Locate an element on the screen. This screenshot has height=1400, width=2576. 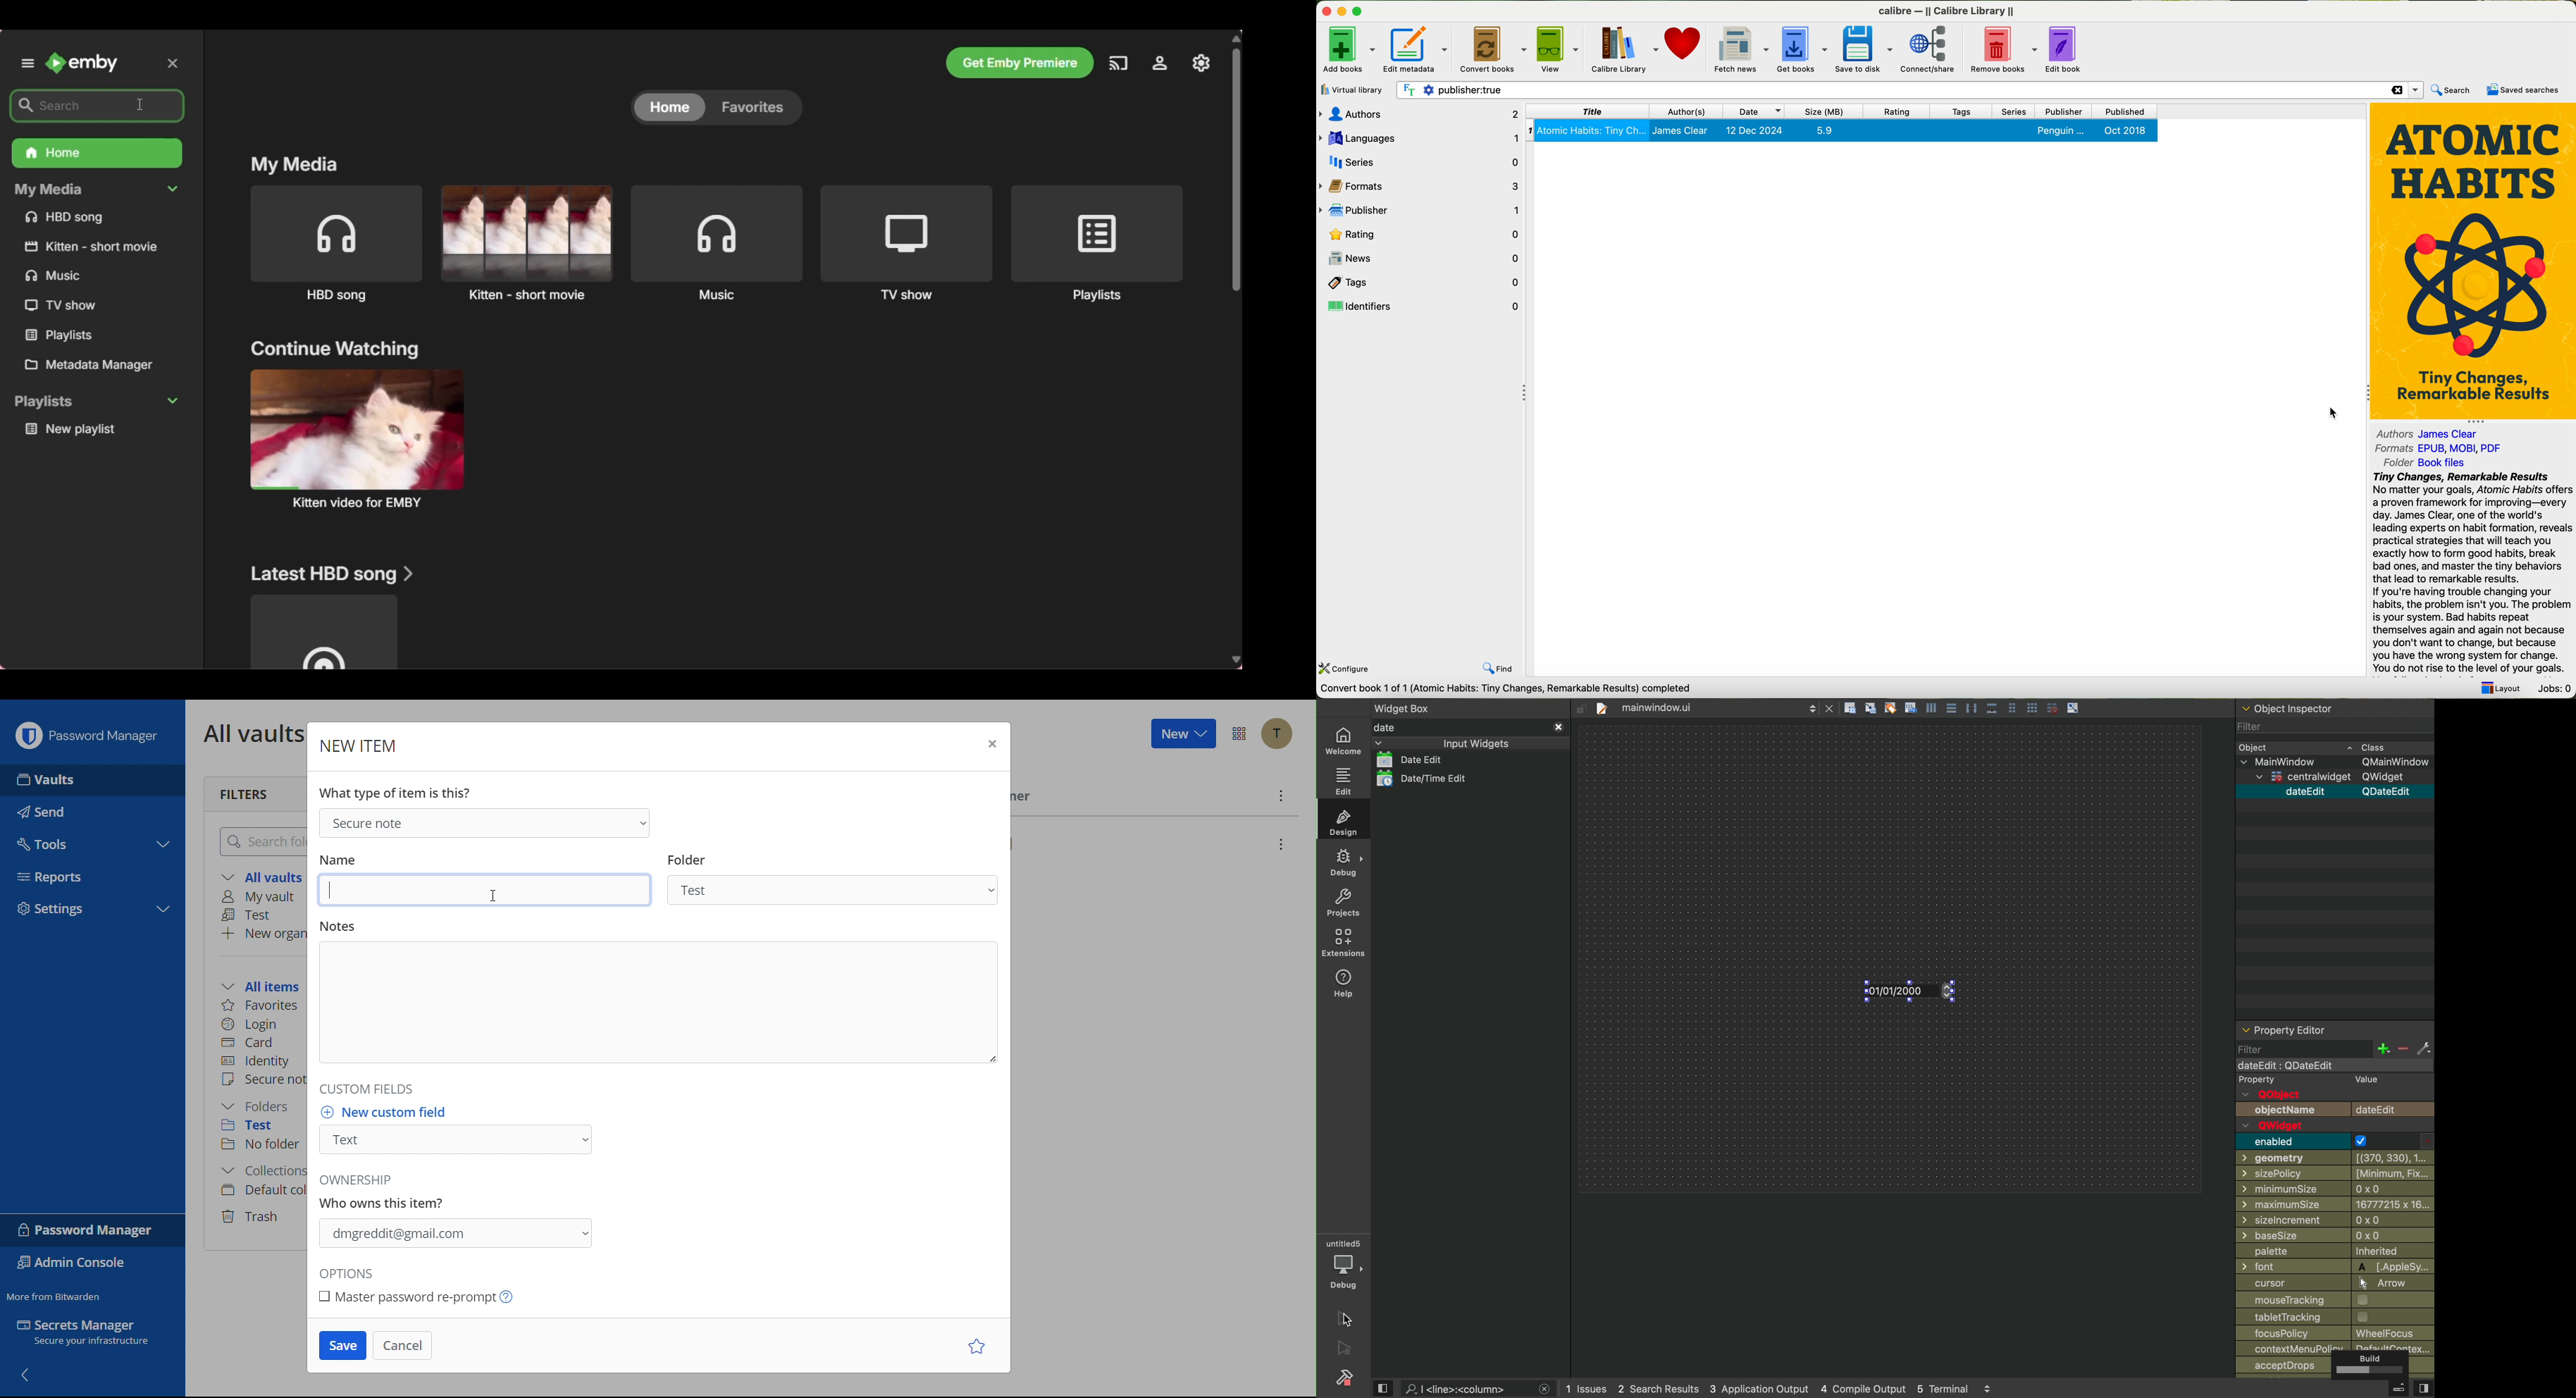
property is located at coordinates (2315, 1080).